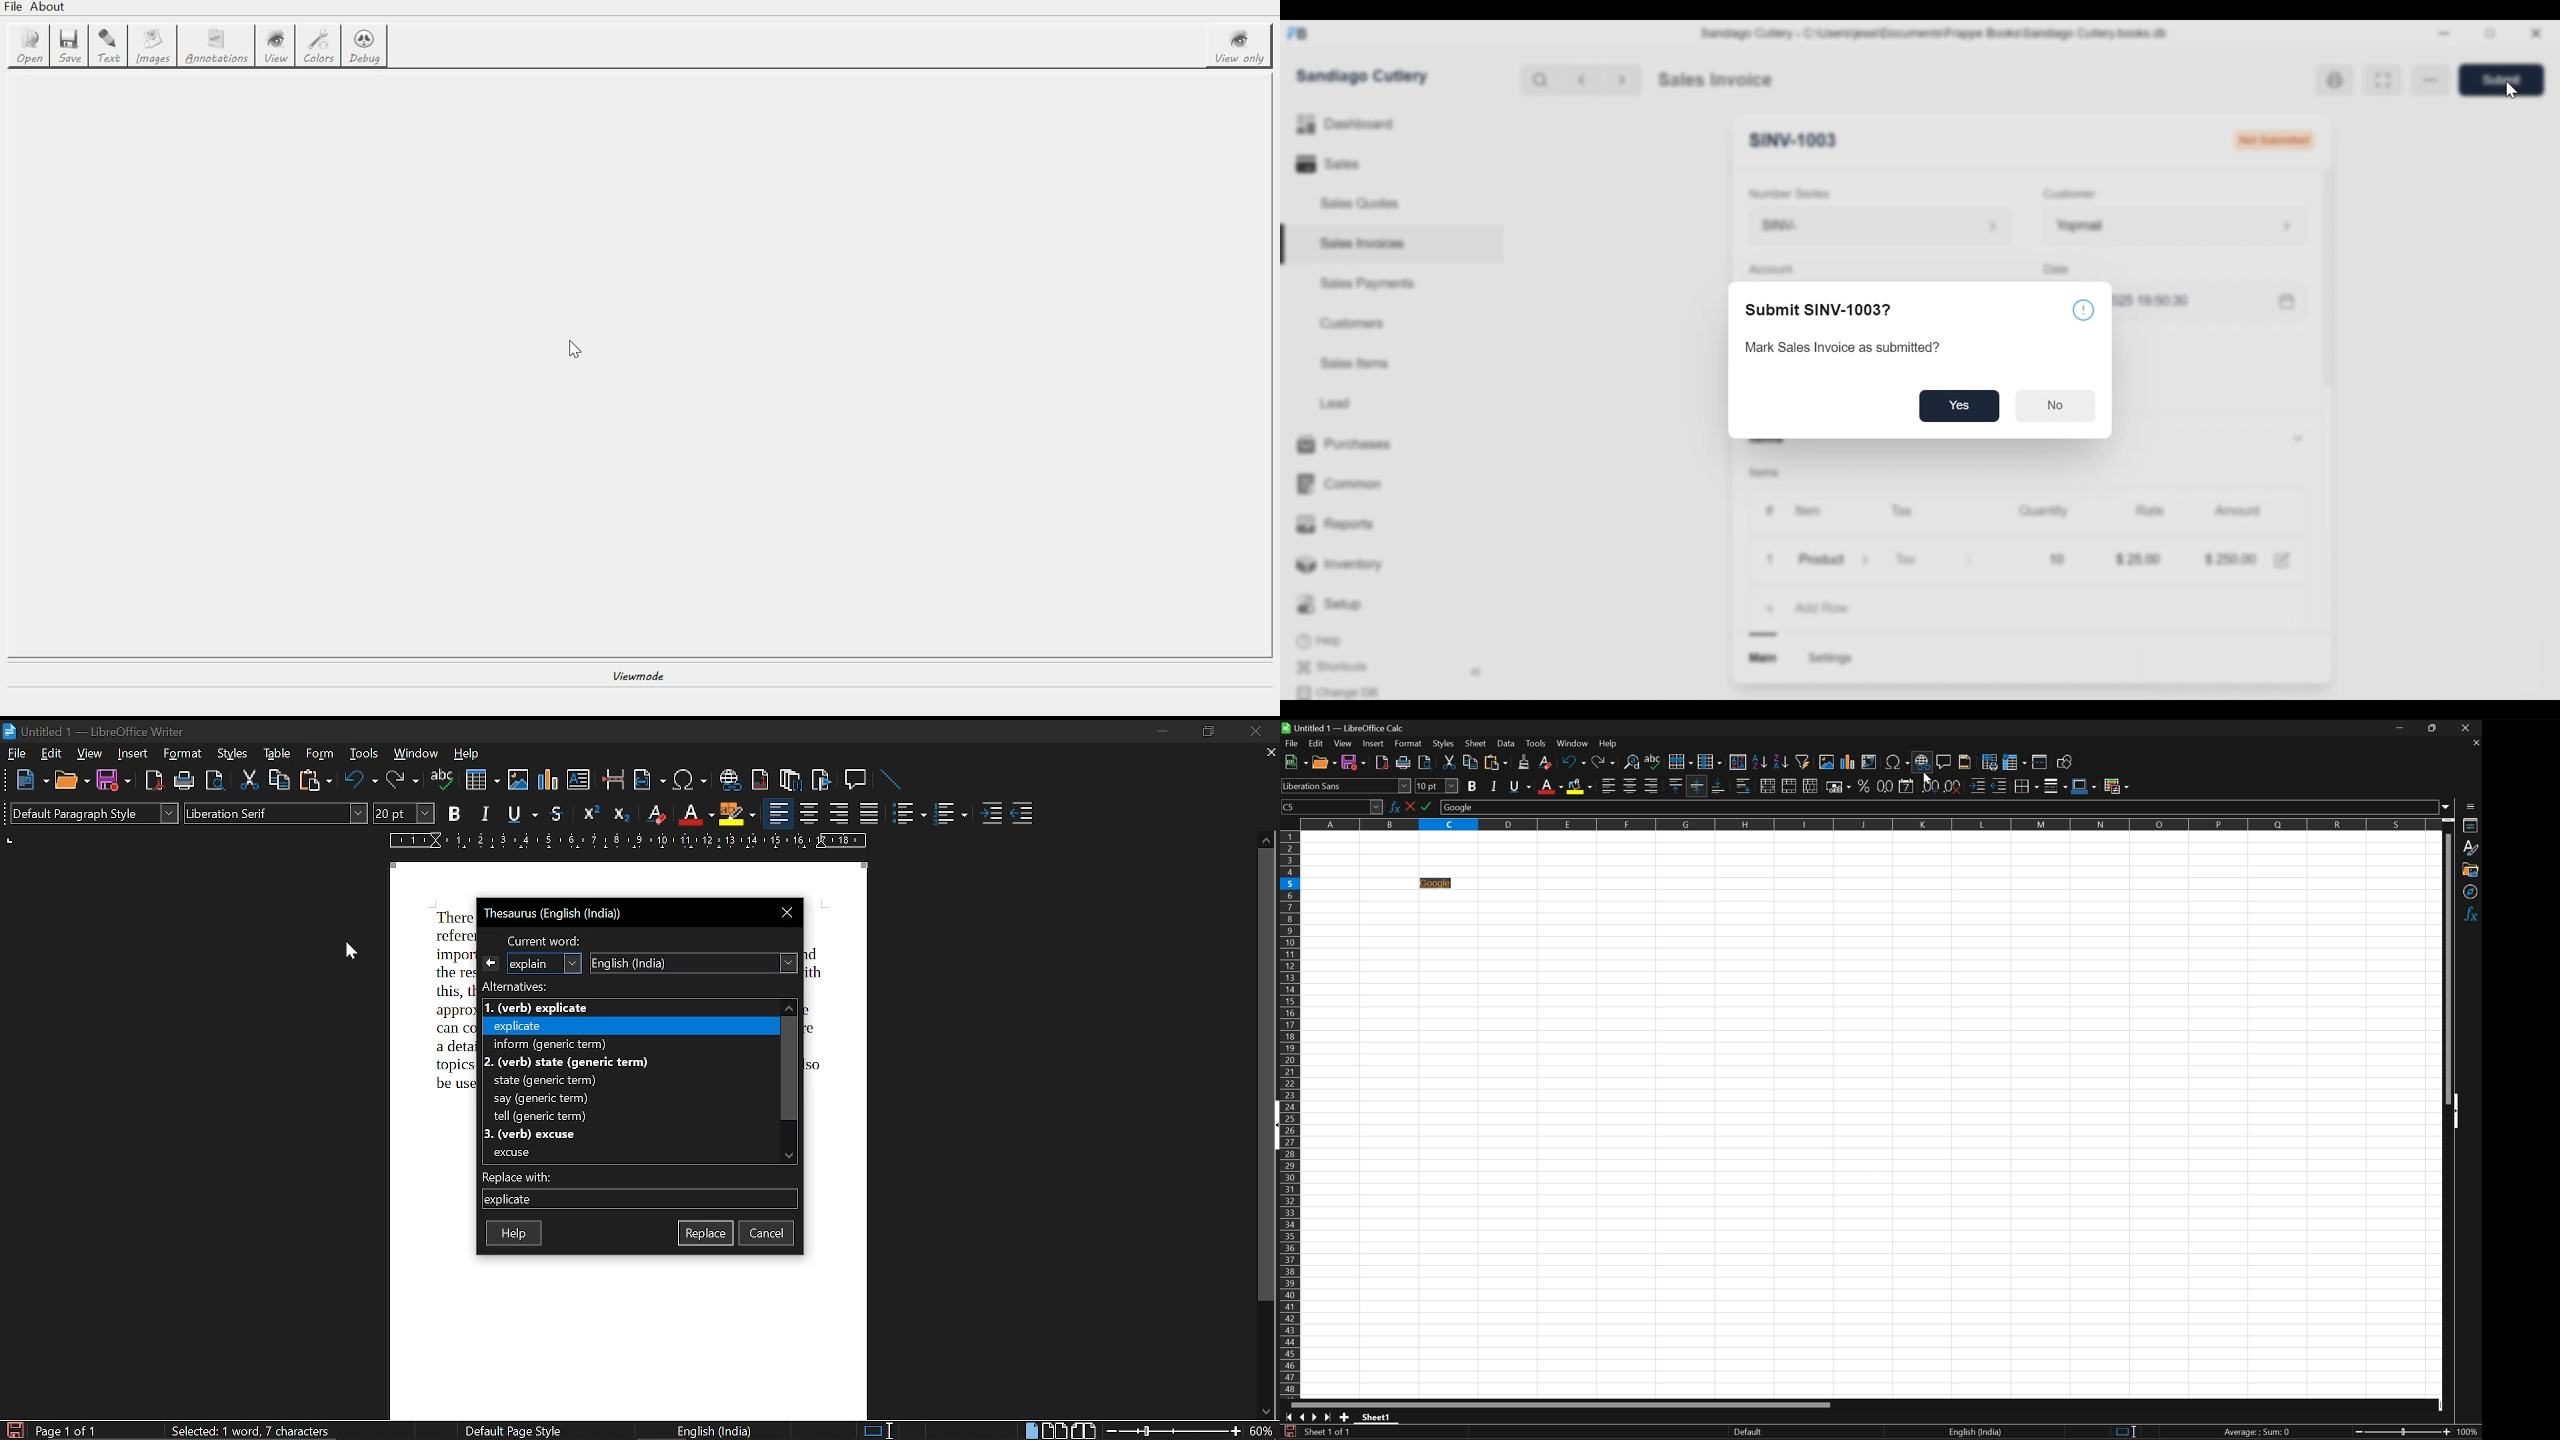  Describe the element at coordinates (1926, 777) in the screenshot. I see `Cursor` at that location.